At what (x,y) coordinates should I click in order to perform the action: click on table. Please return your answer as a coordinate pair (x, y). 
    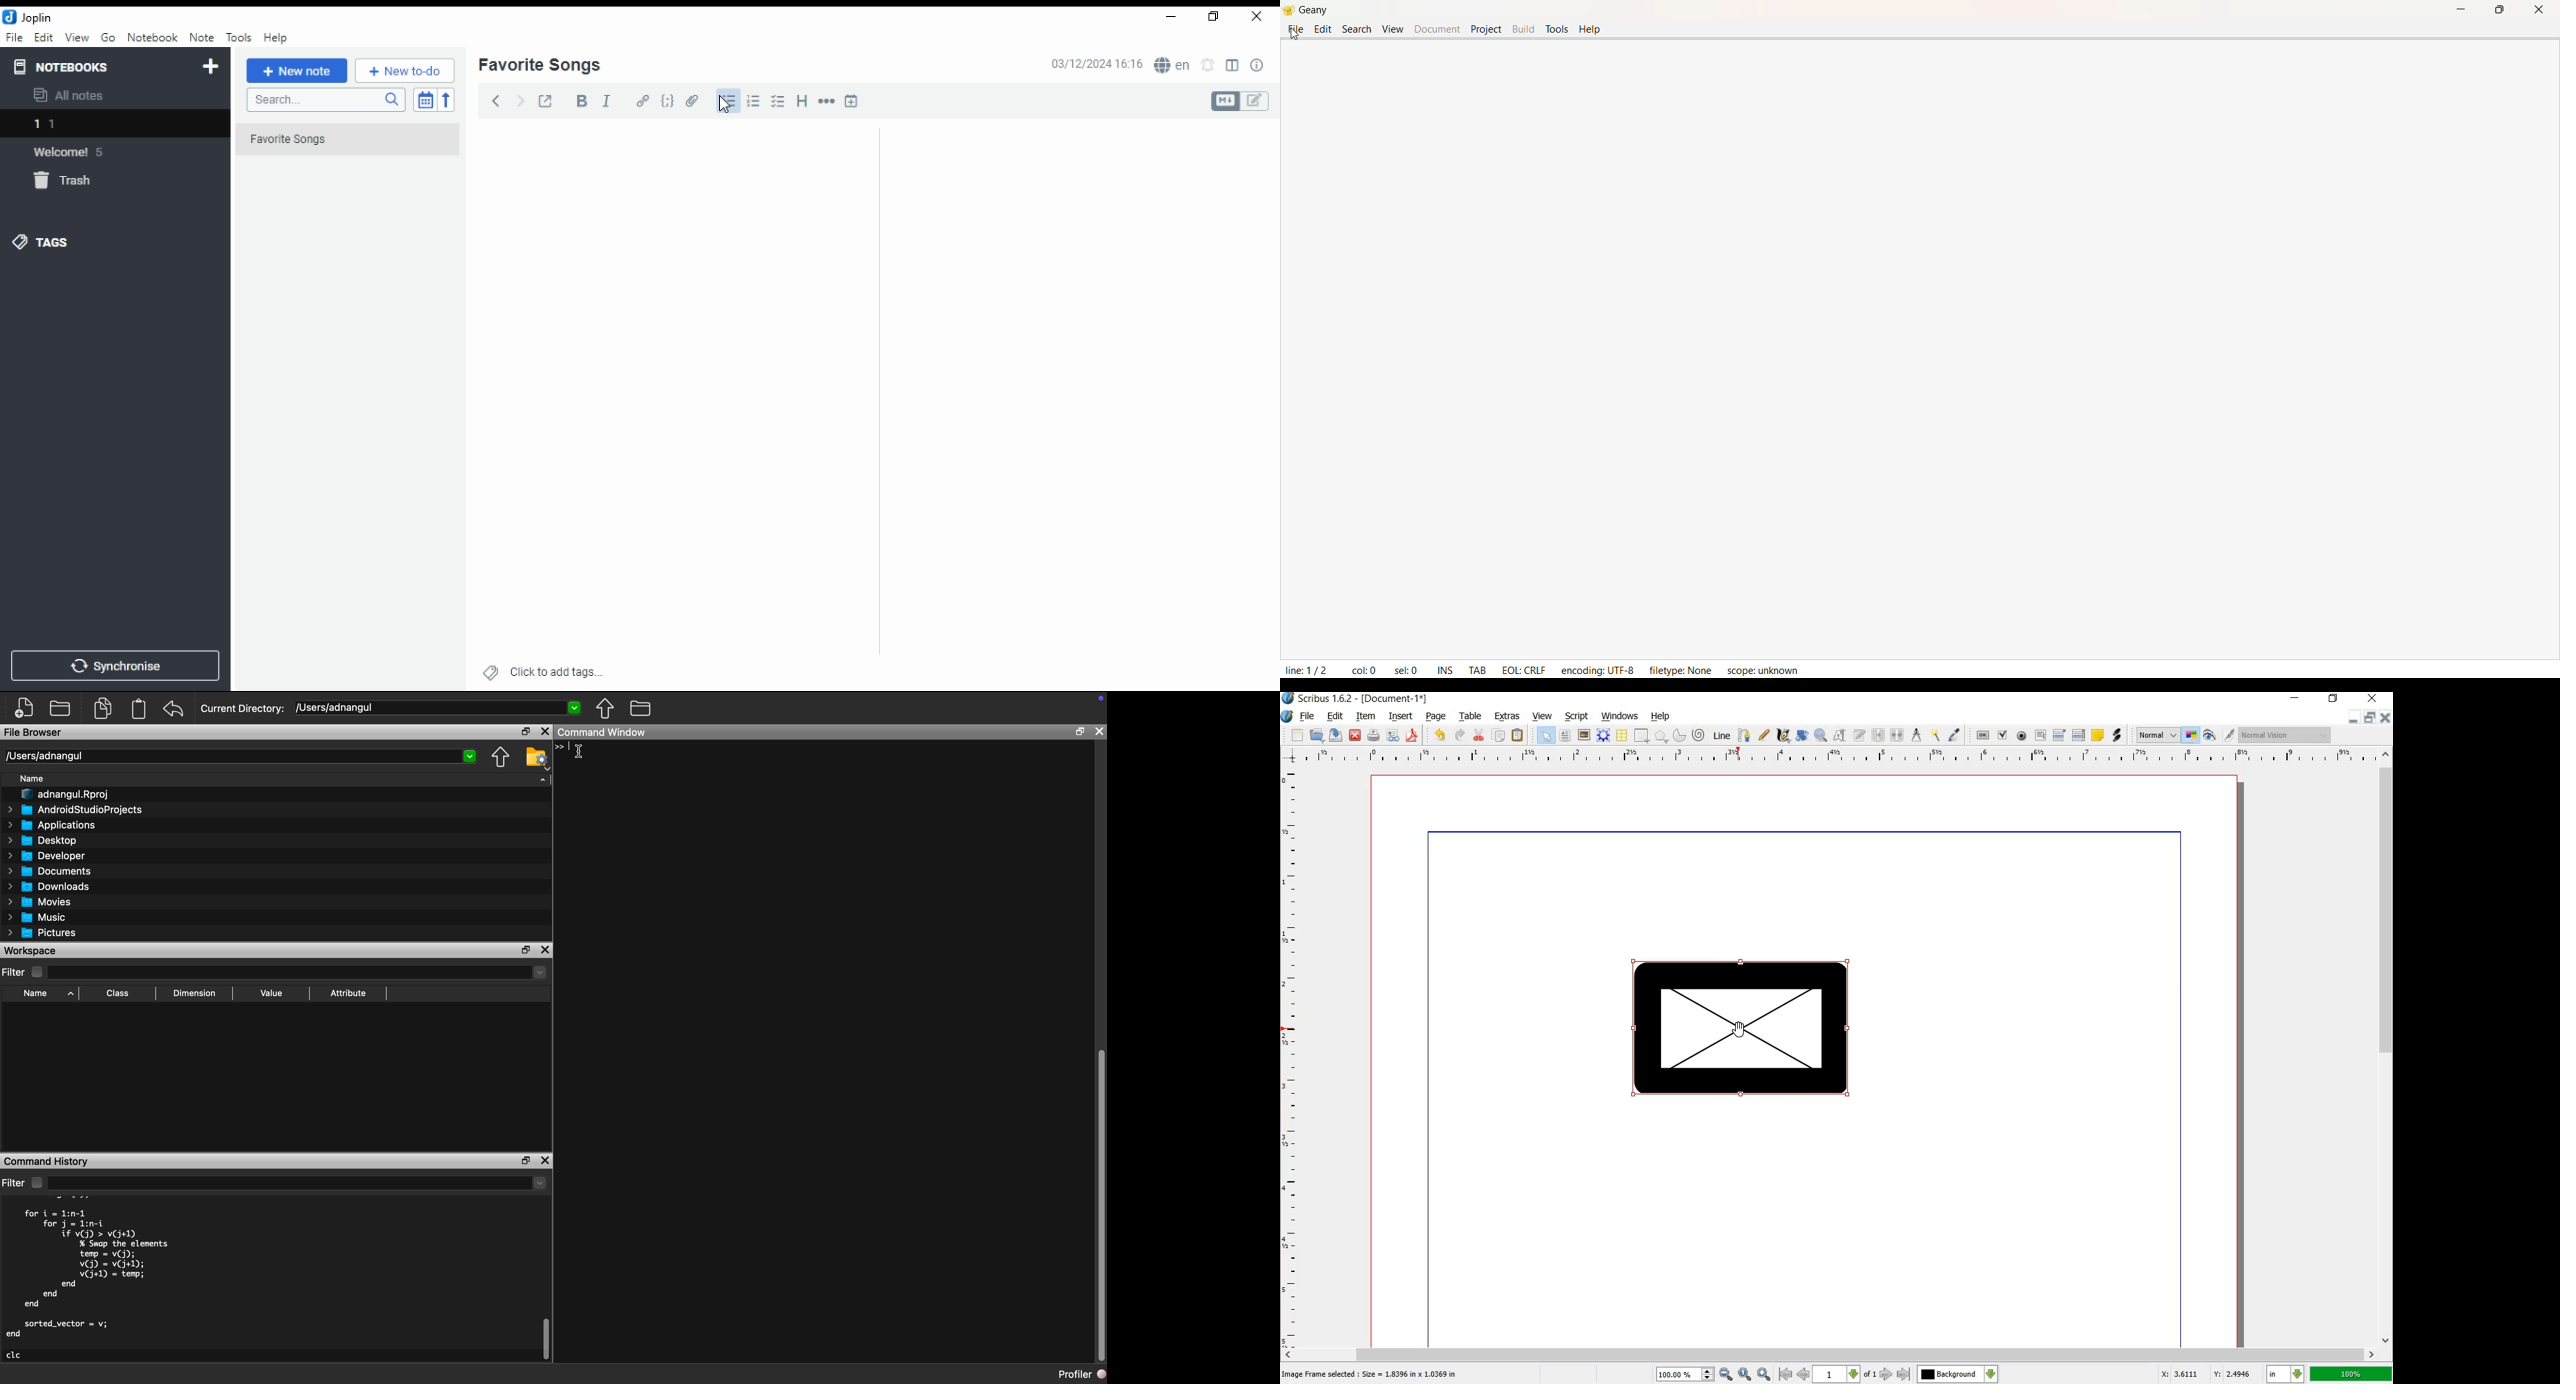
    Looking at the image, I should click on (1621, 735).